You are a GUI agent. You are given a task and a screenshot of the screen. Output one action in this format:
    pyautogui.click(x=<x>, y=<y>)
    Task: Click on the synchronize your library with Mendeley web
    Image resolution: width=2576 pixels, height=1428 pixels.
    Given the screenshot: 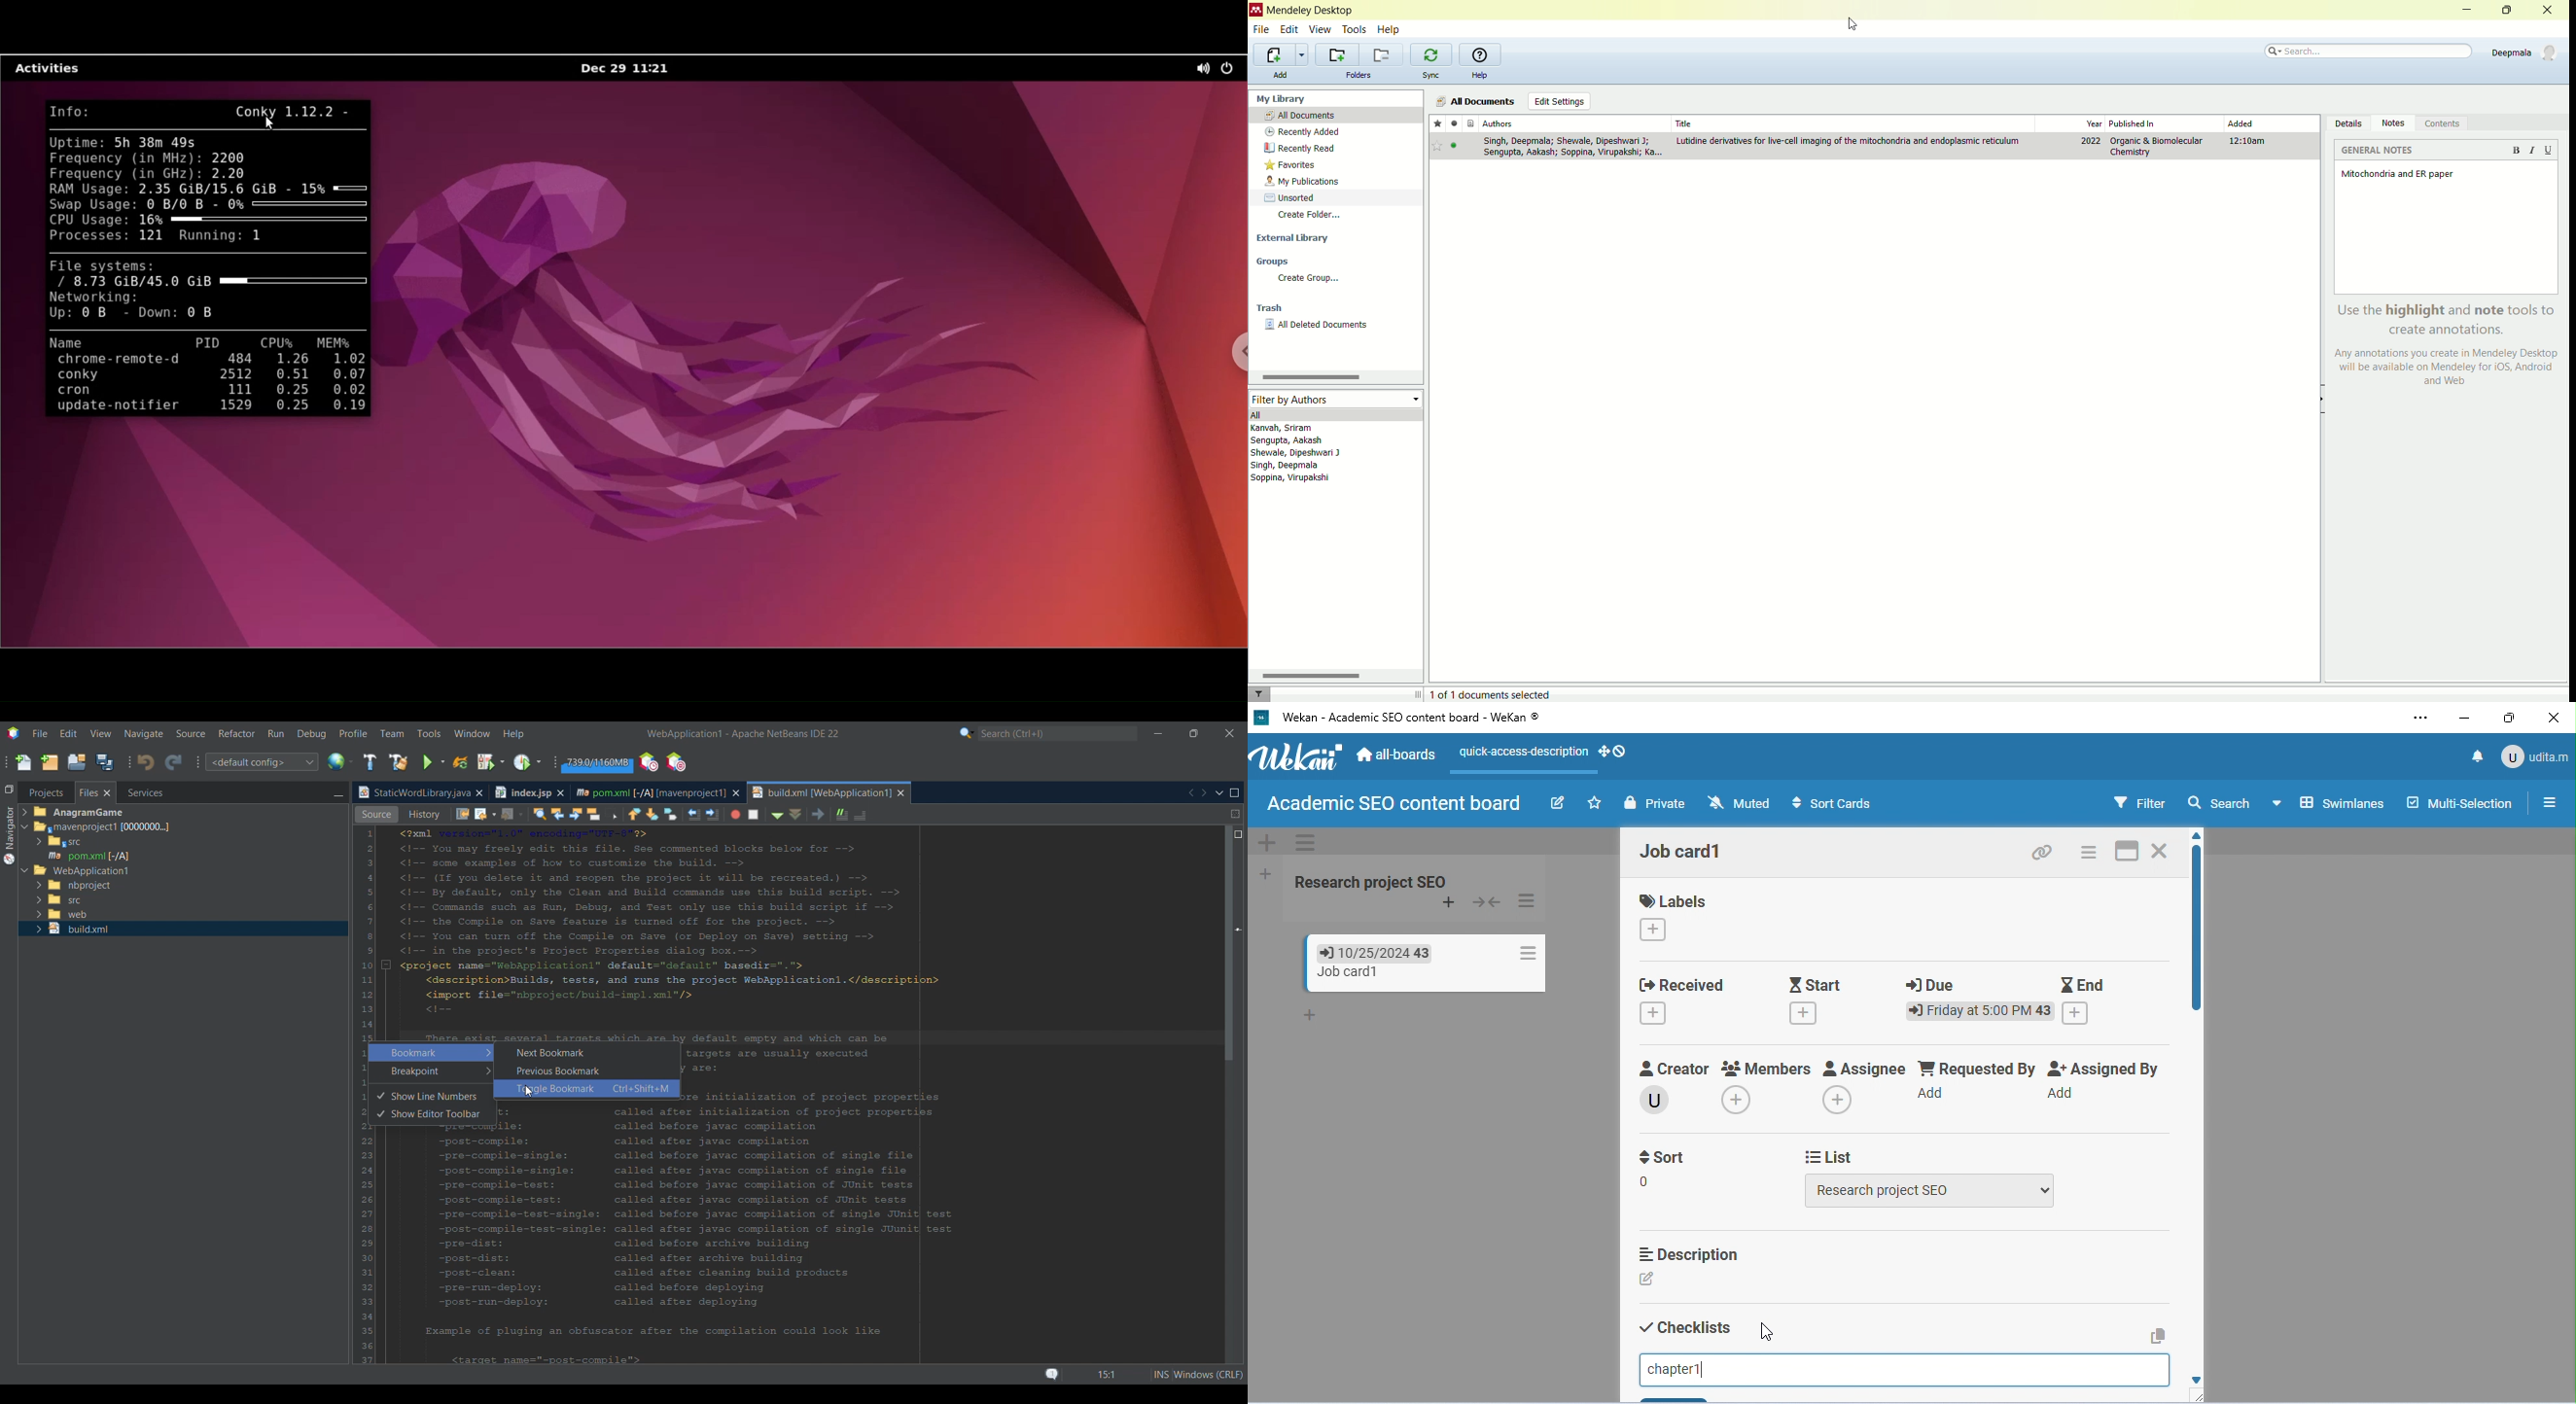 What is the action you would take?
    pyautogui.click(x=1433, y=54)
    